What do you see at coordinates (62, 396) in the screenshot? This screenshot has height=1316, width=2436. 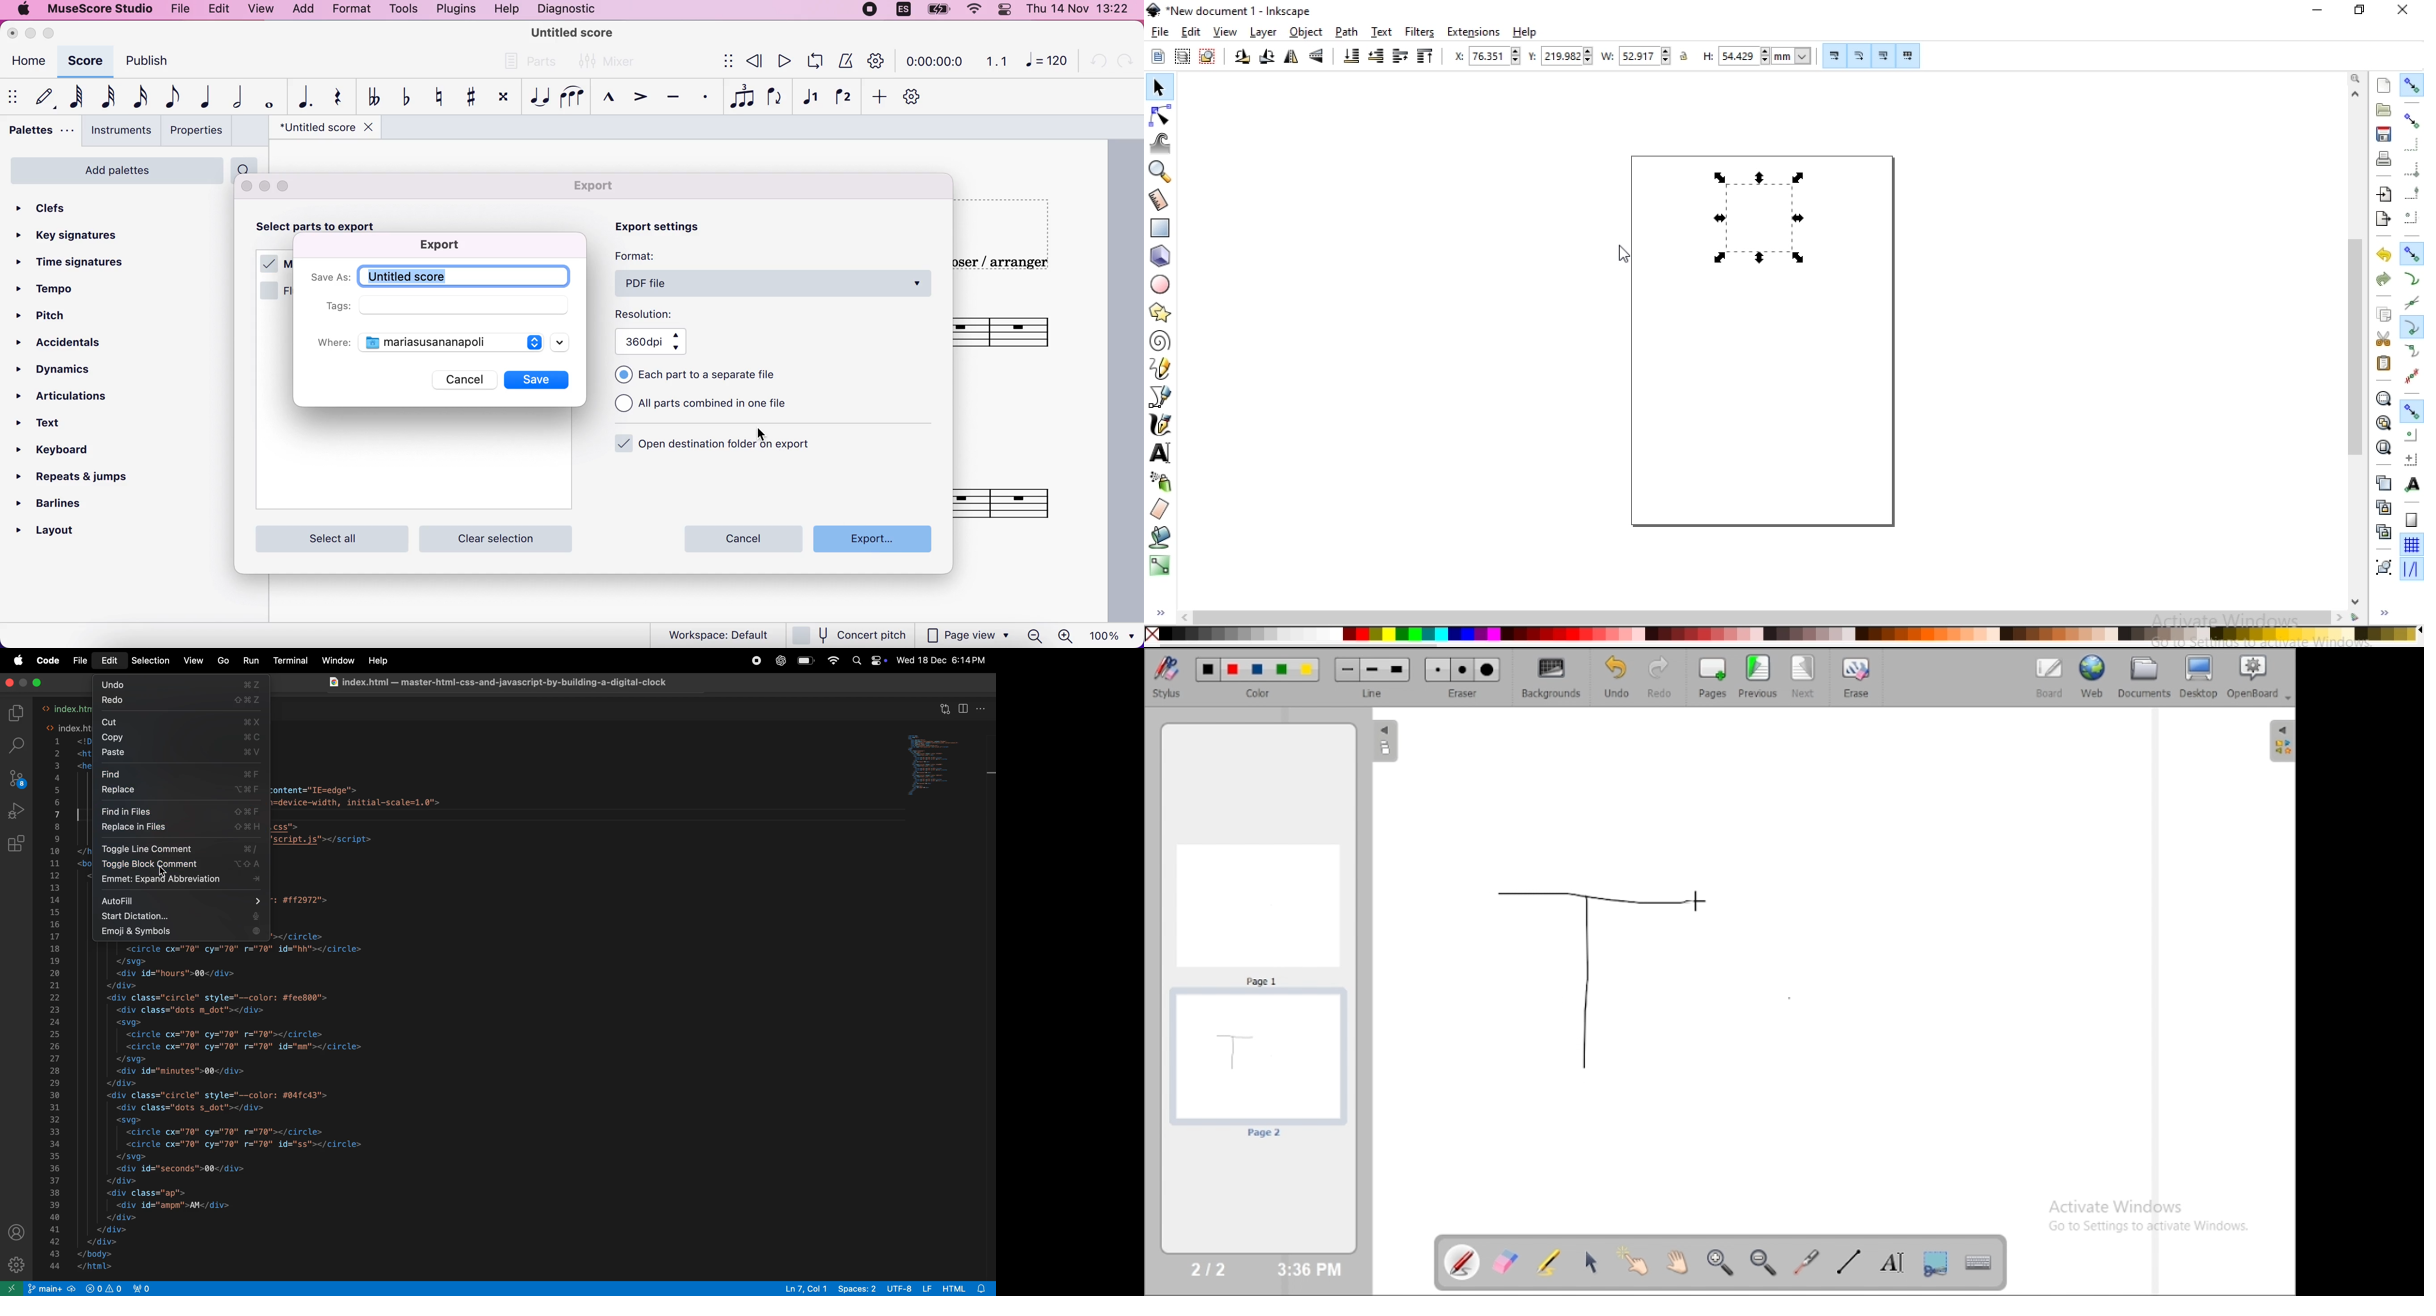 I see `articulations` at bounding box center [62, 396].